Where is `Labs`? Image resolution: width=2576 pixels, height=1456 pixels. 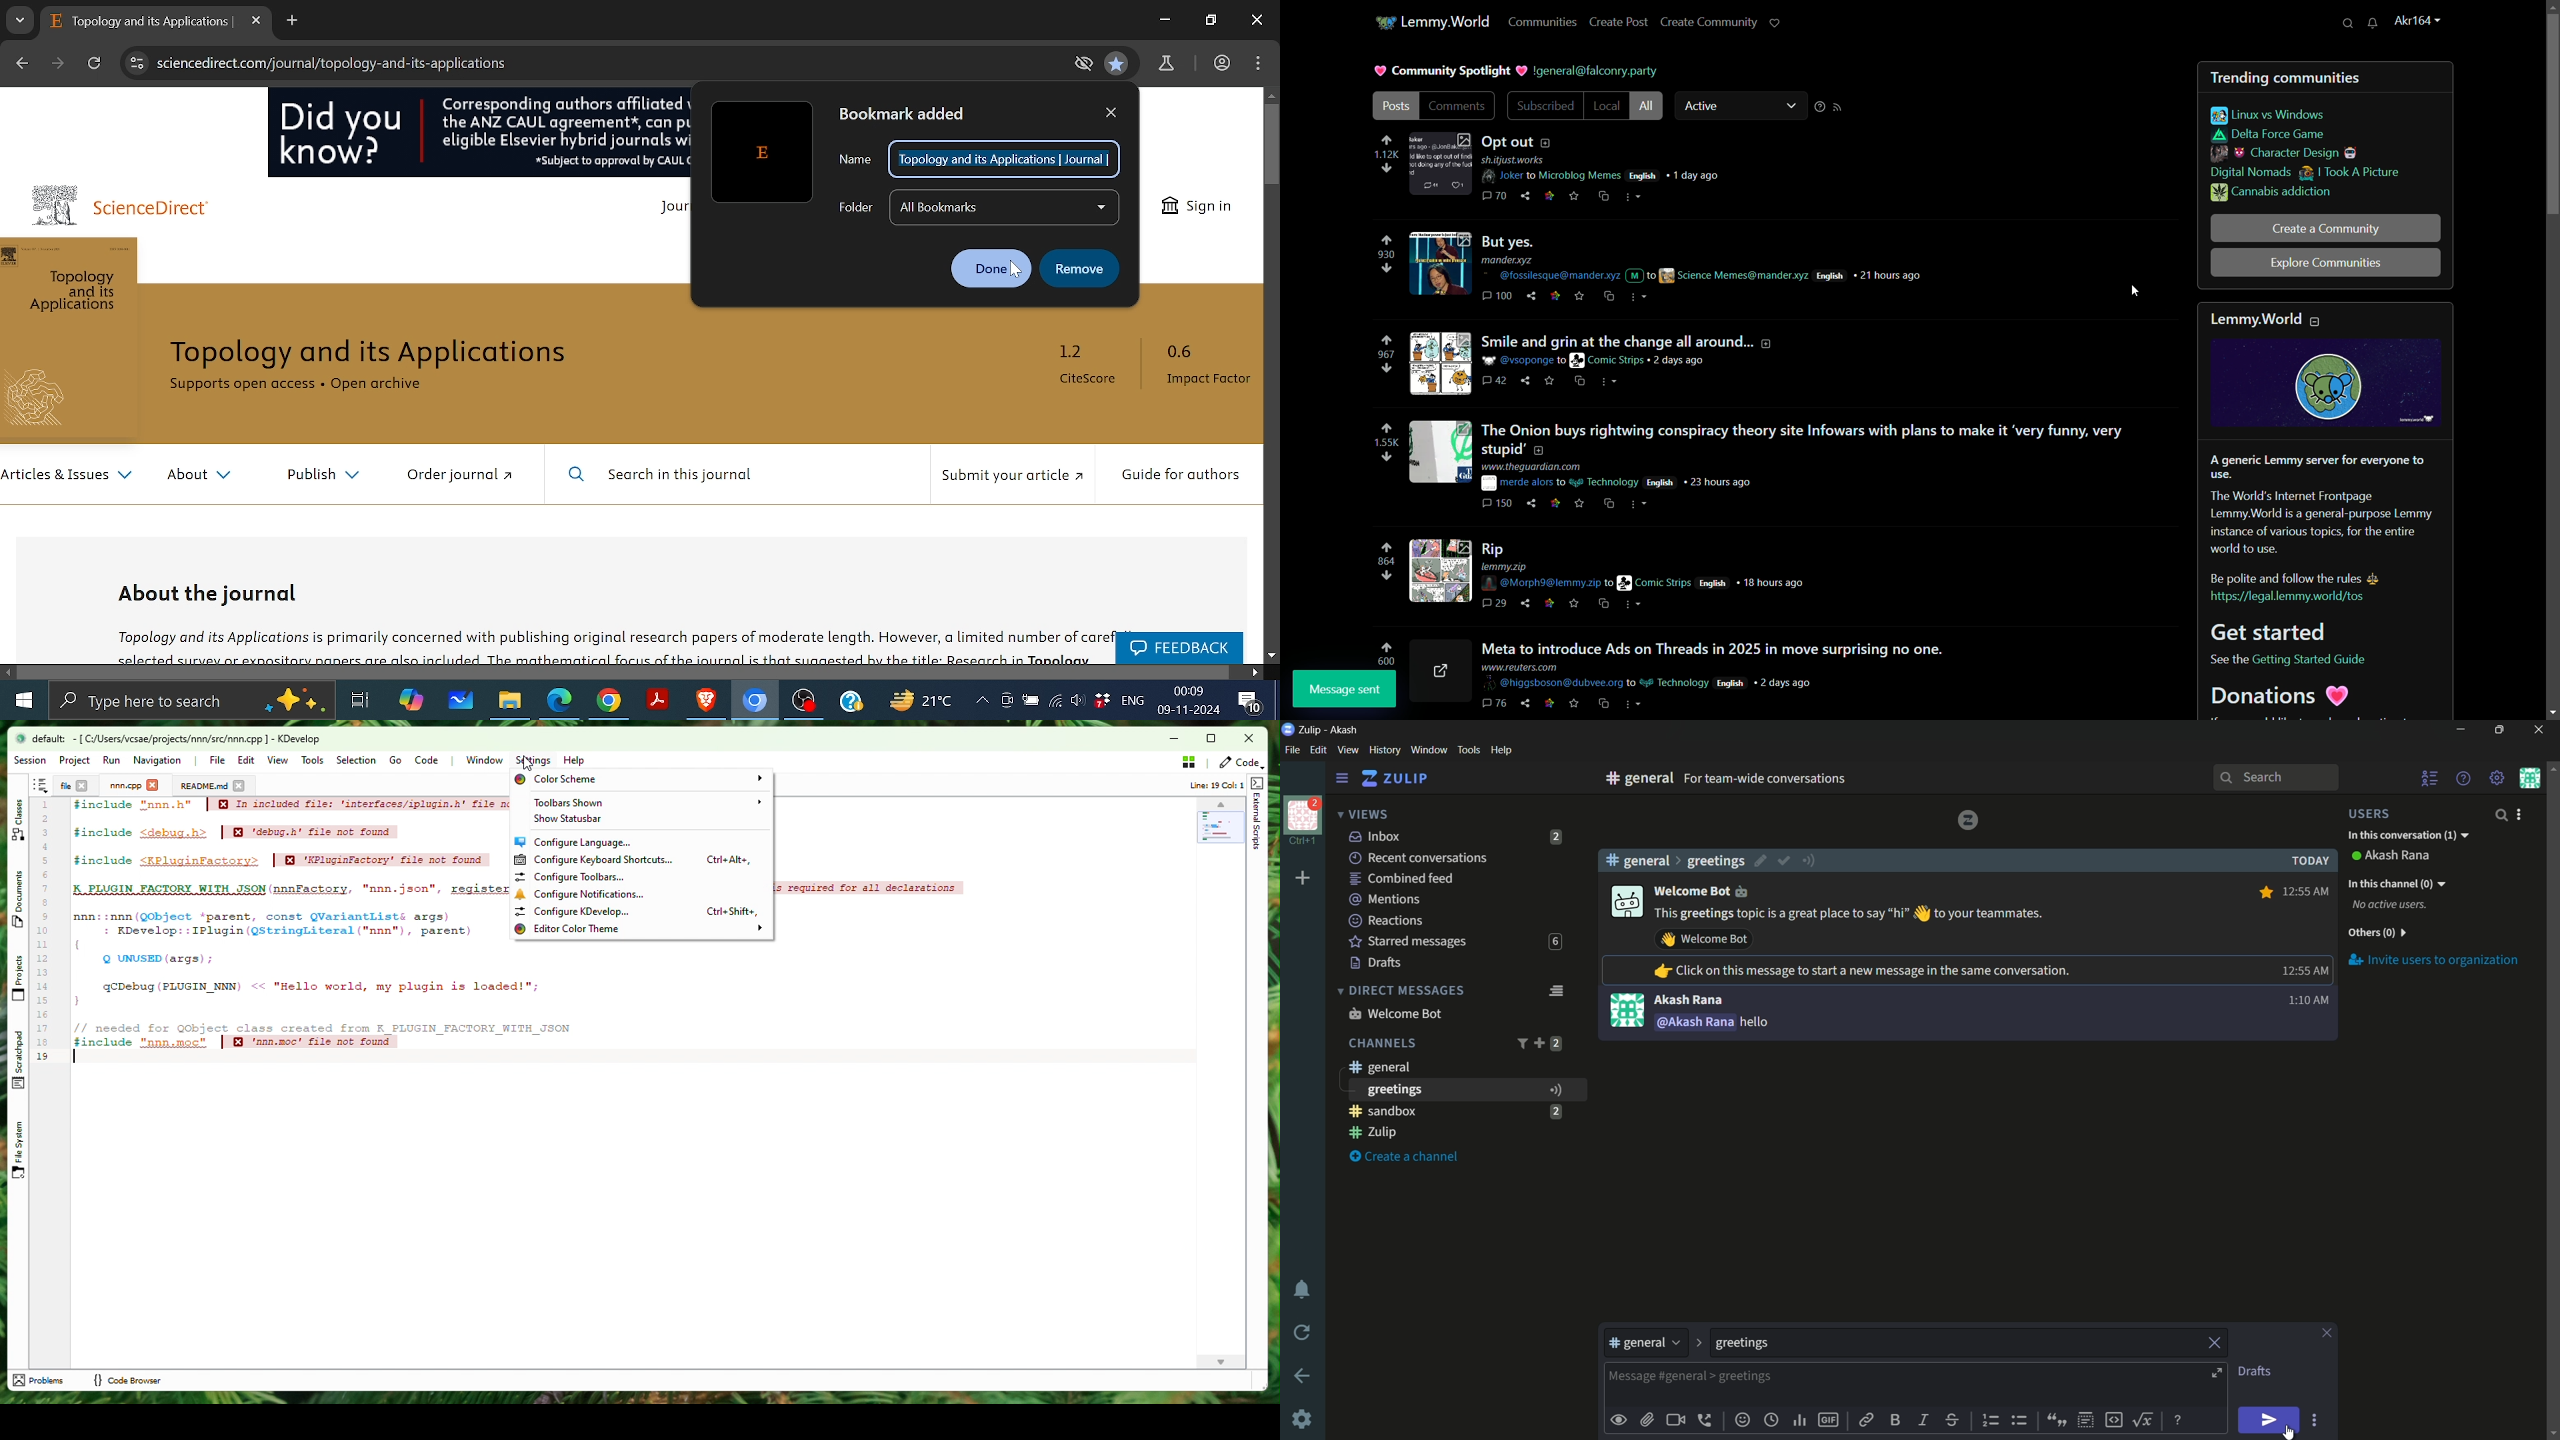 Labs is located at coordinates (1168, 64).